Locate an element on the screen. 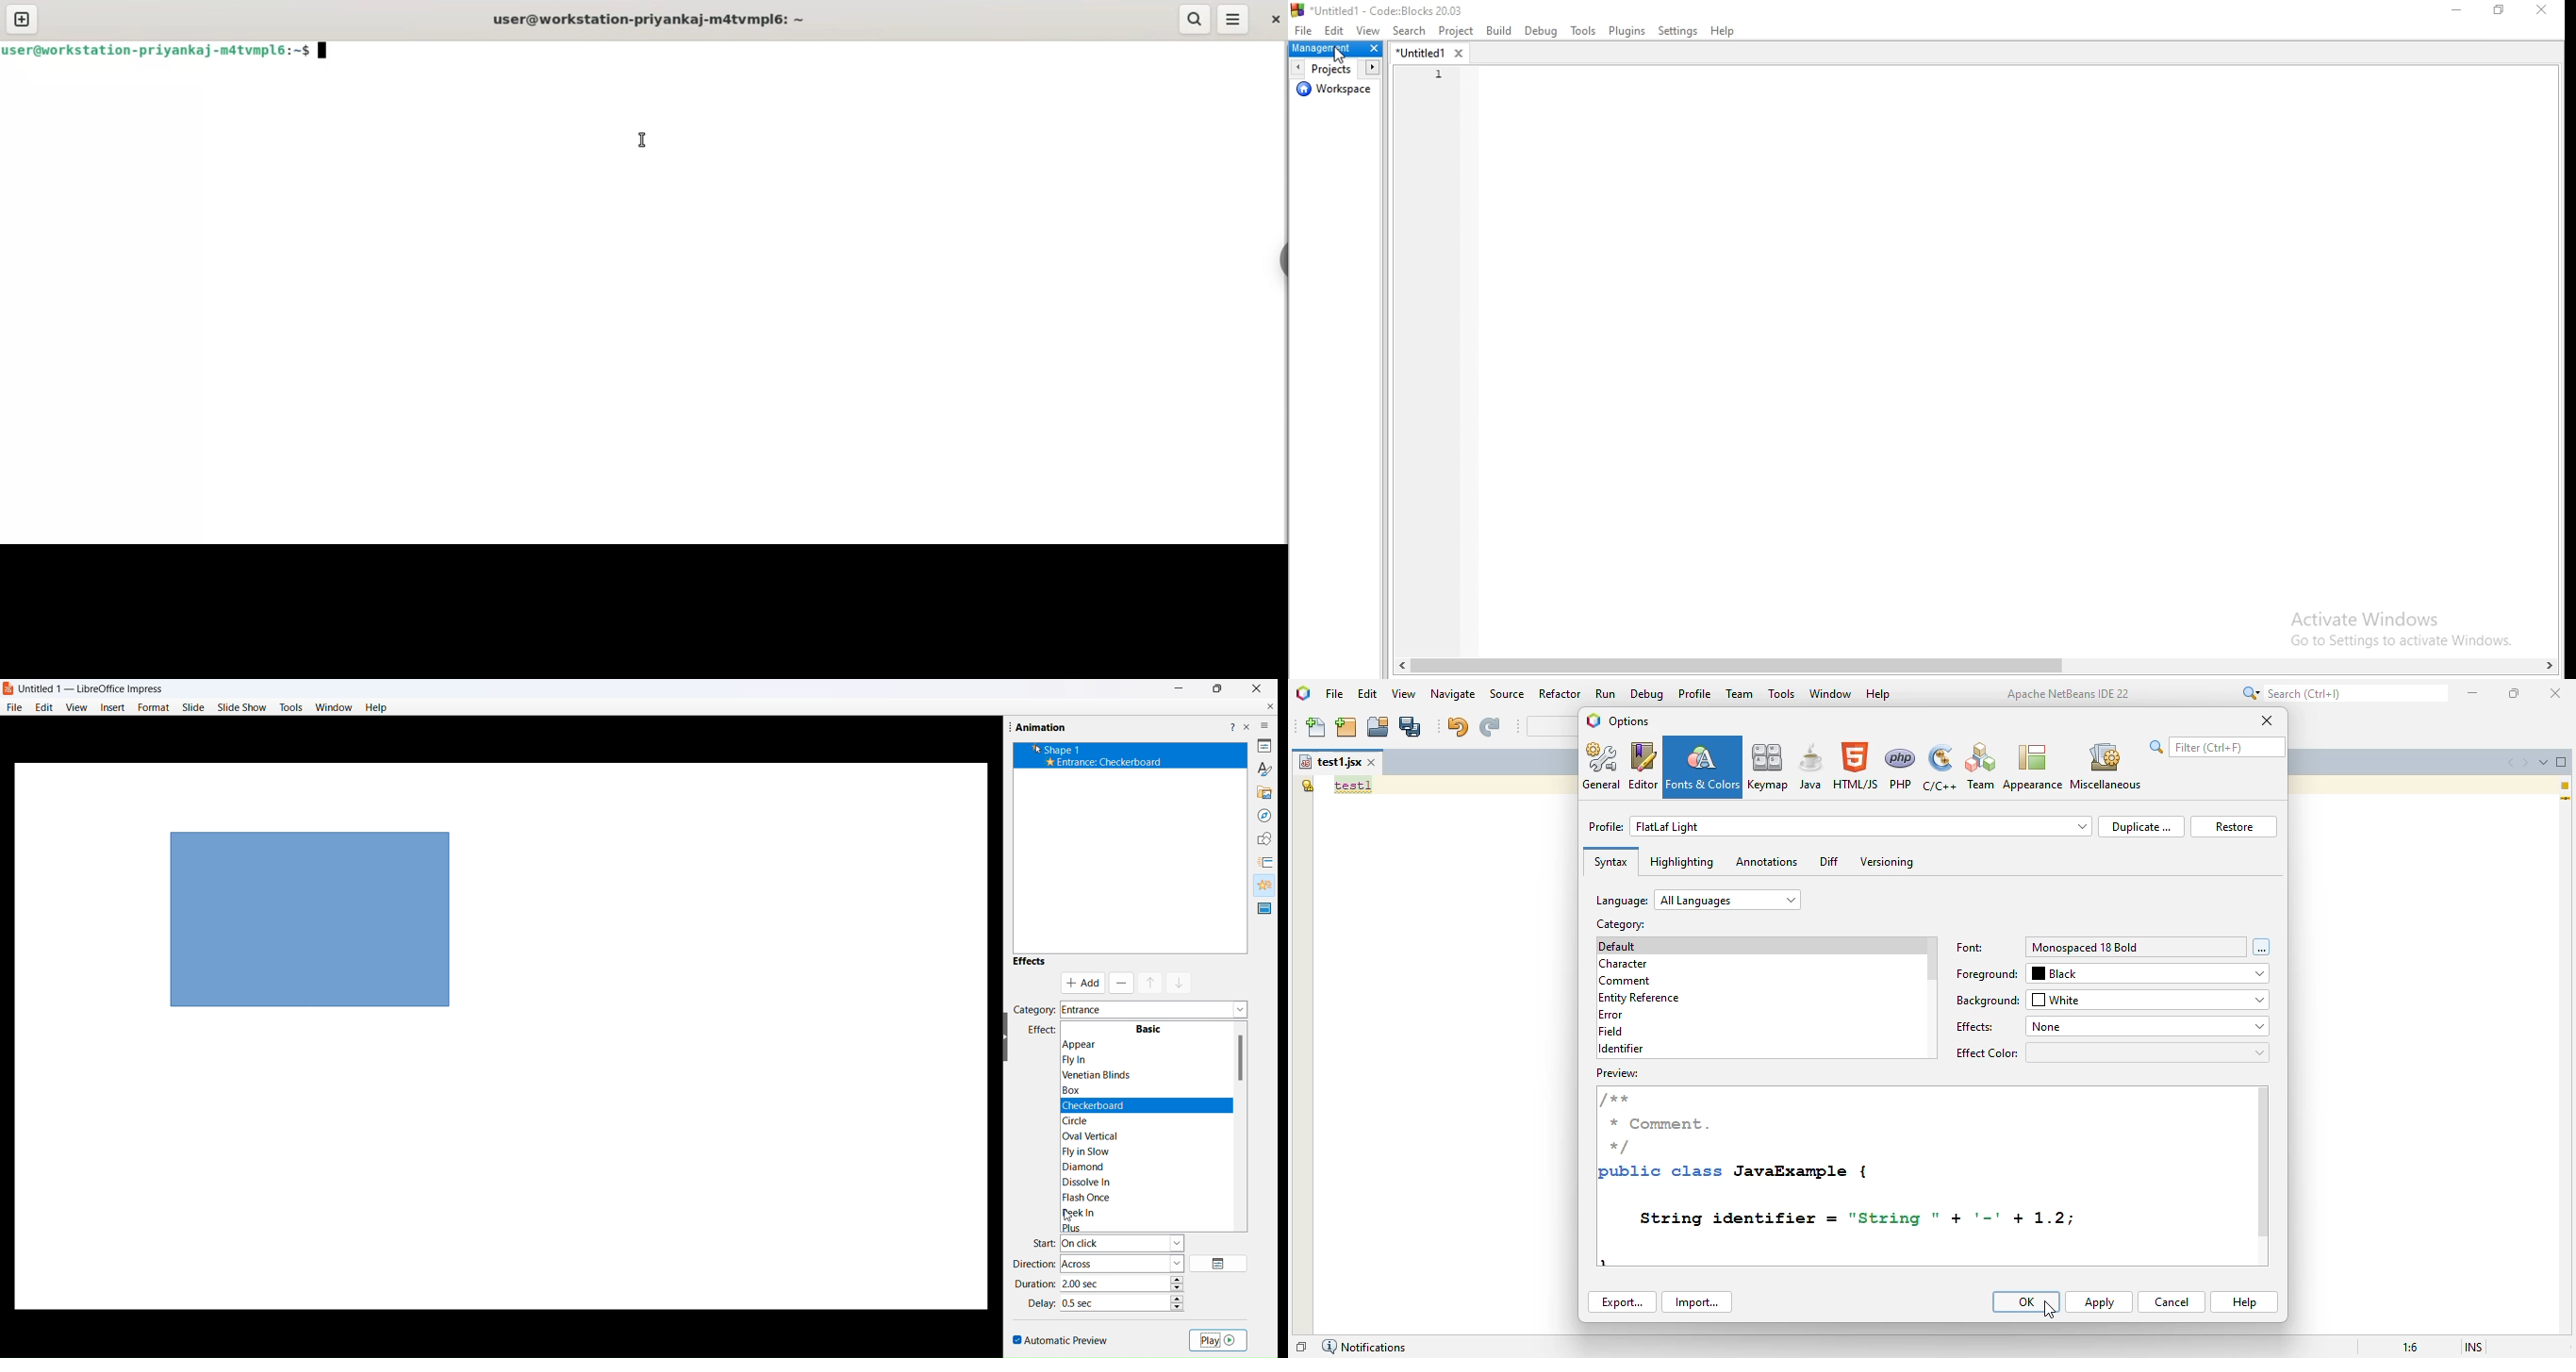 This screenshot has height=1372, width=2576. options is located at coordinates (1630, 721).